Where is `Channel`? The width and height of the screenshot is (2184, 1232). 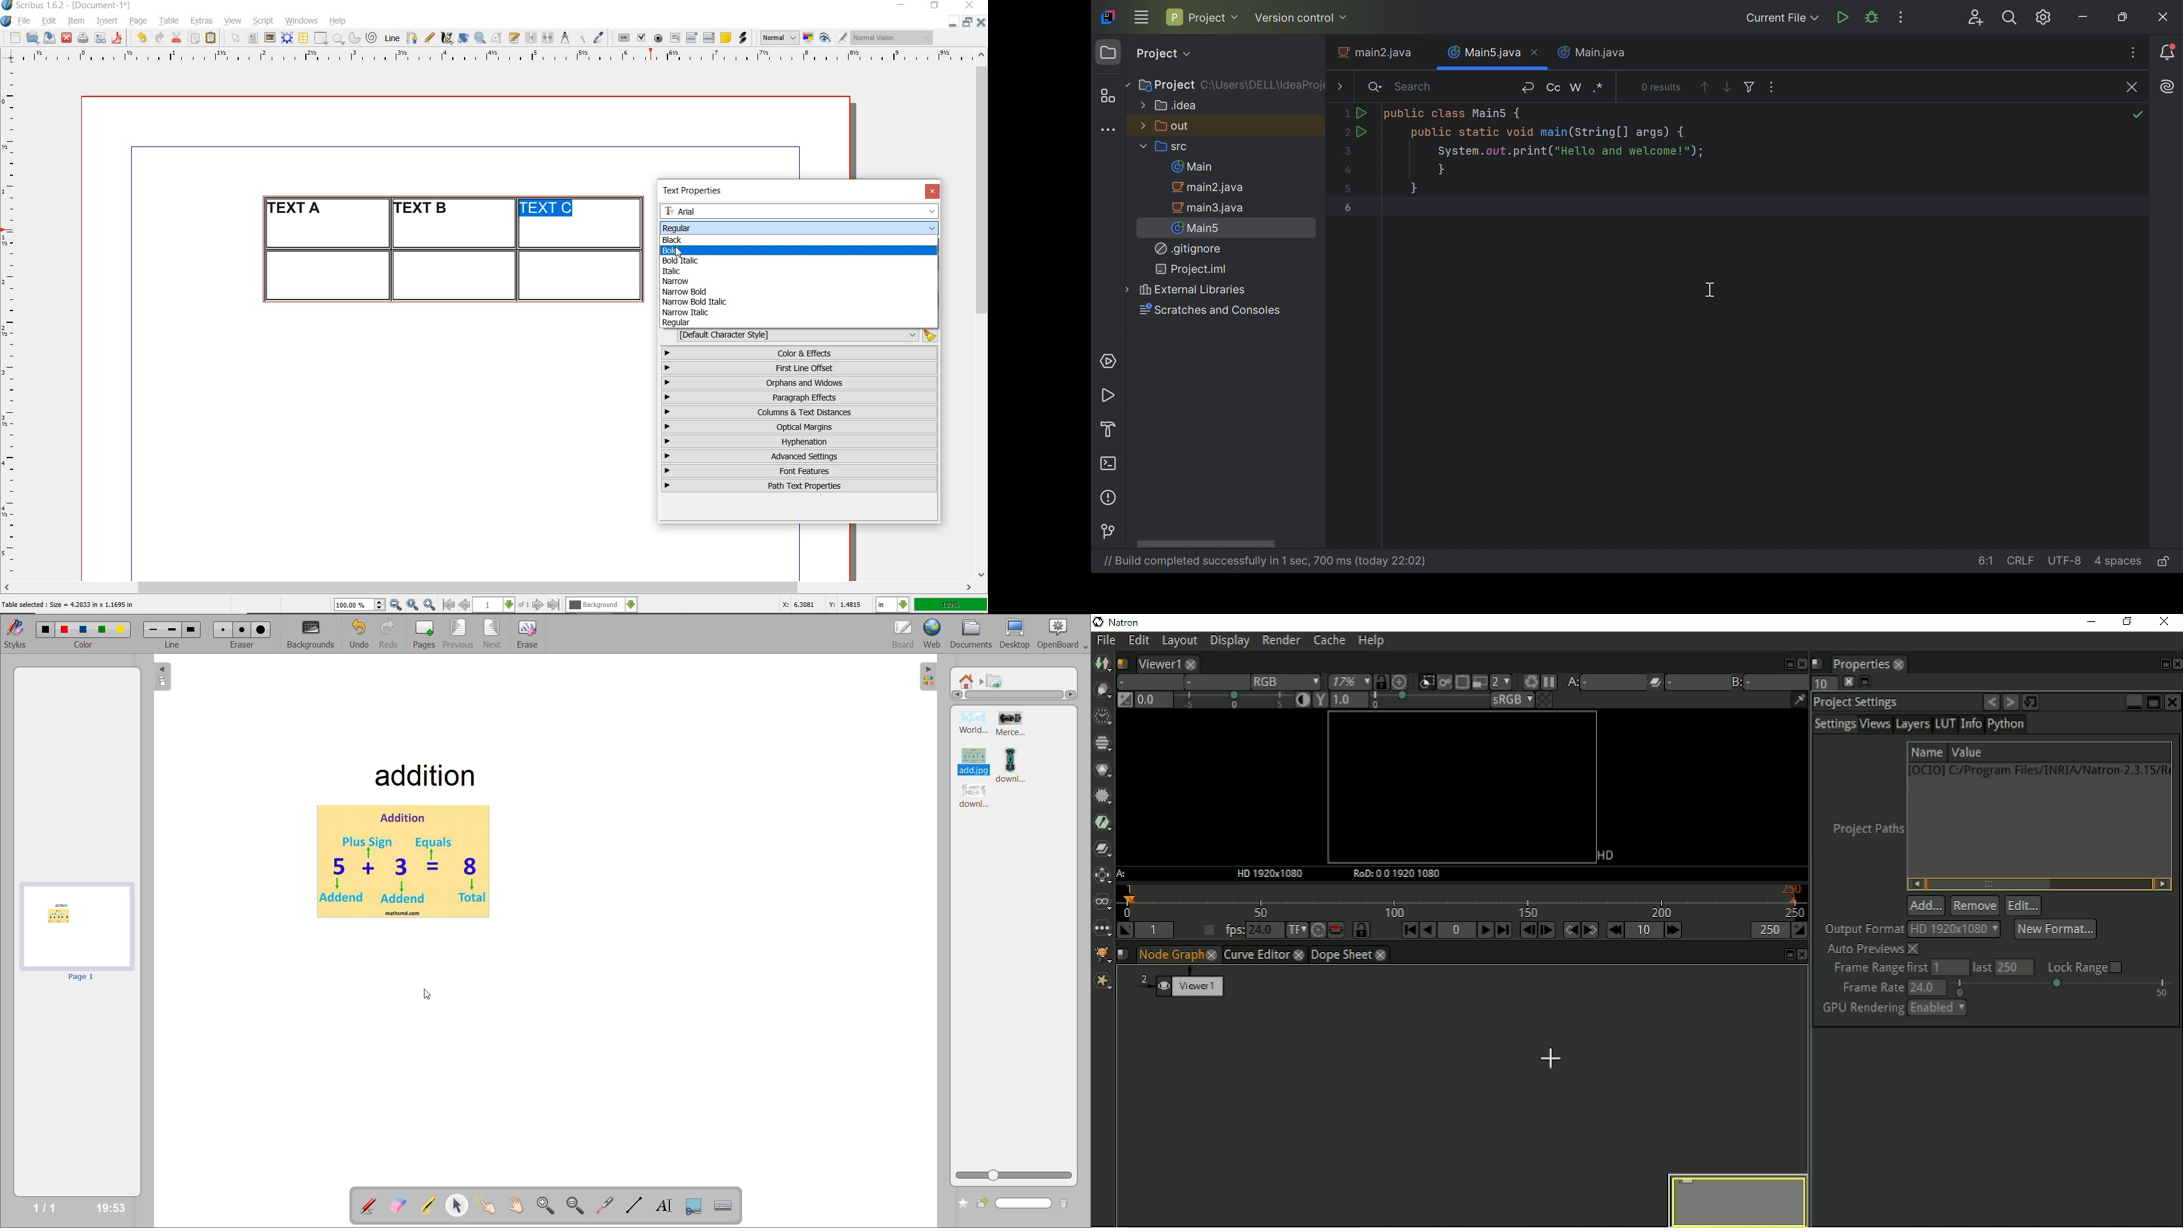 Channel is located at coordinates (1104, 744).